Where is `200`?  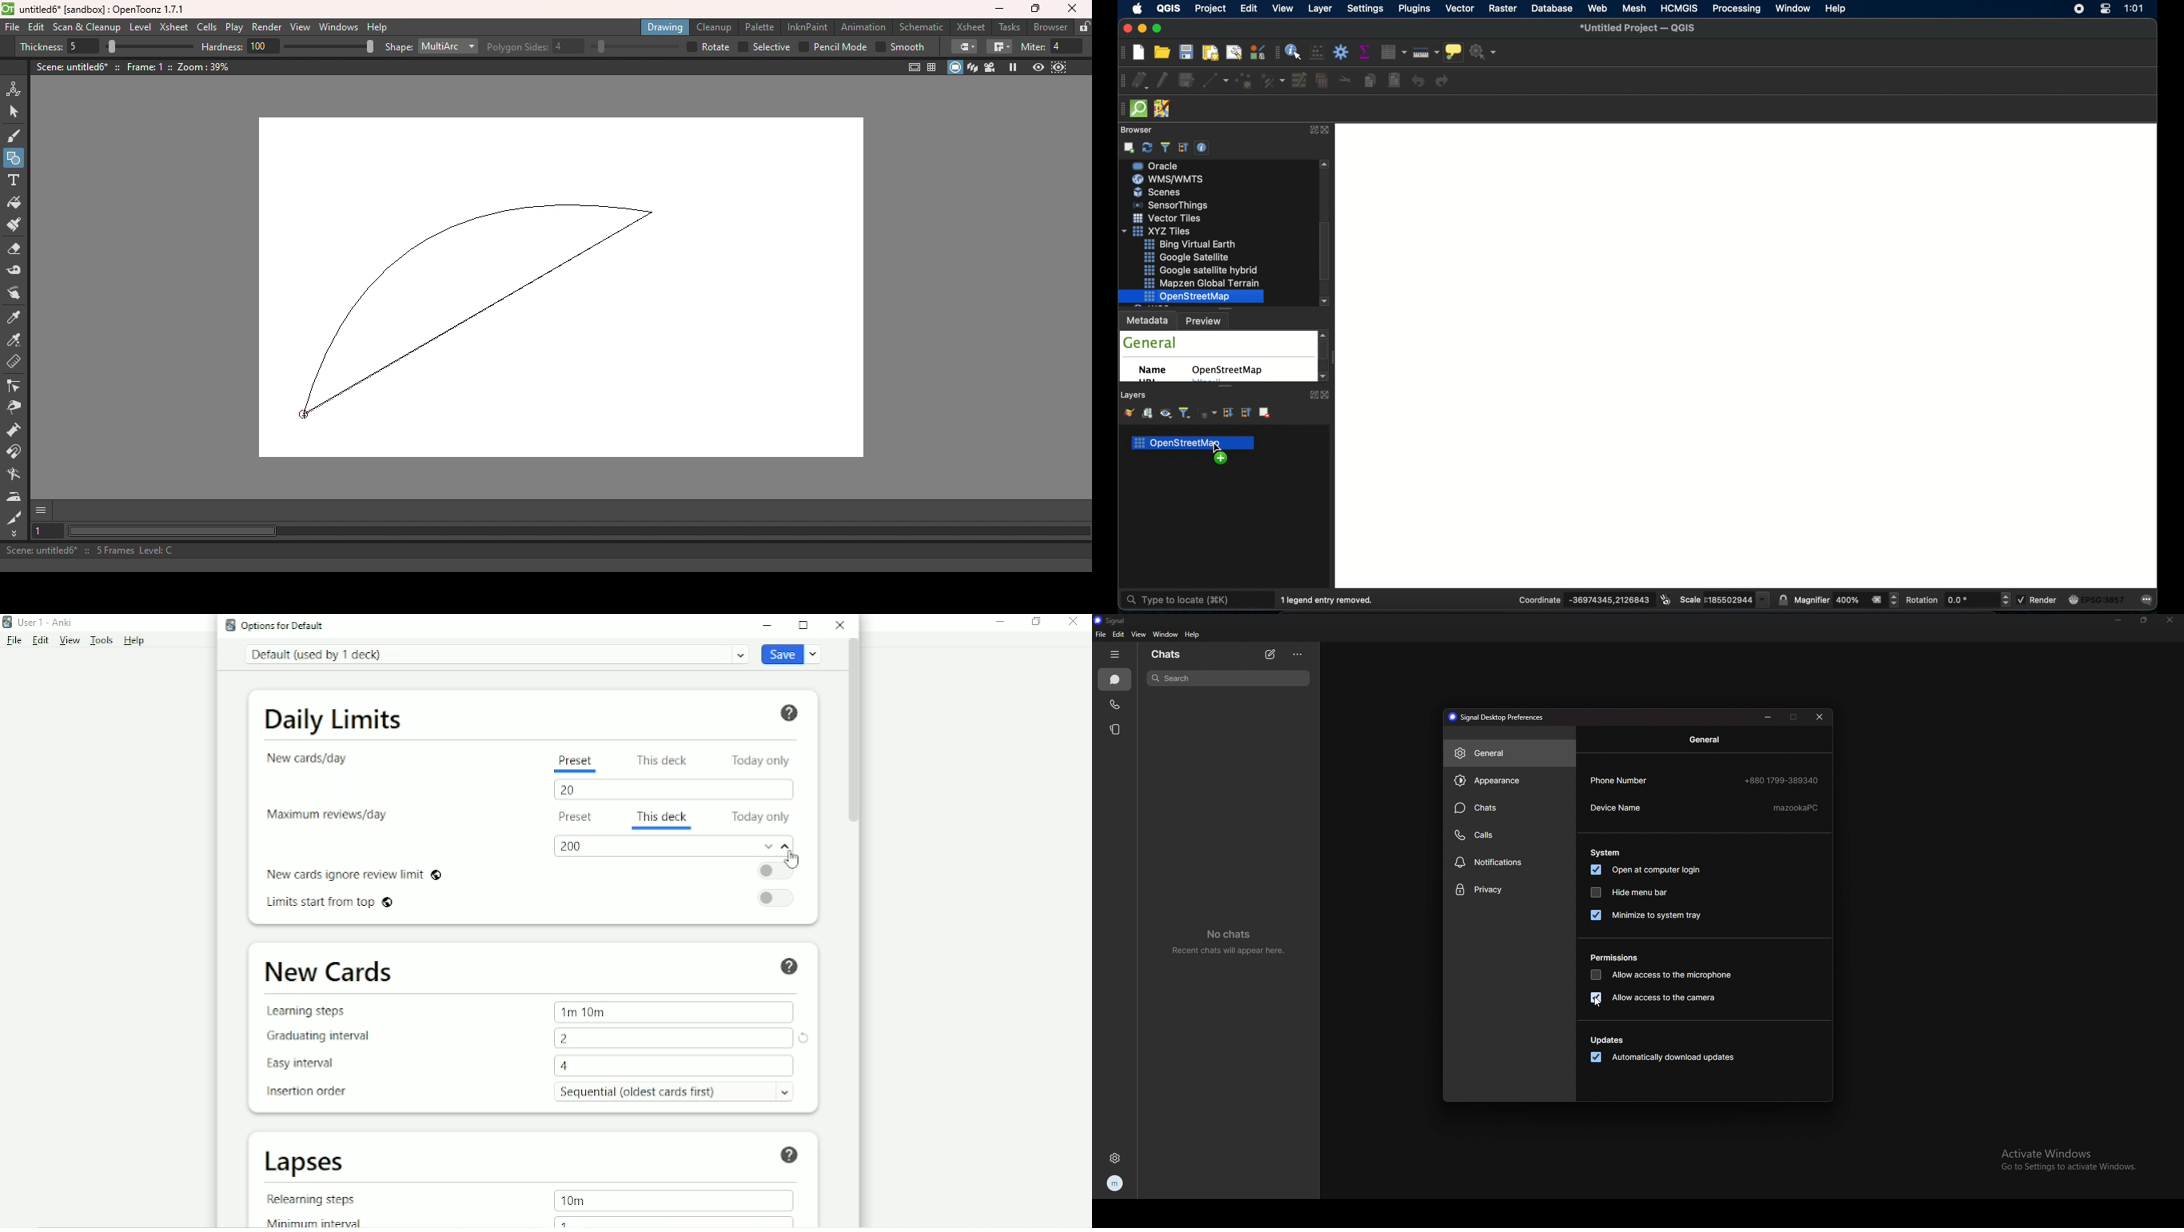 200 is located at coordinates (573, 846).